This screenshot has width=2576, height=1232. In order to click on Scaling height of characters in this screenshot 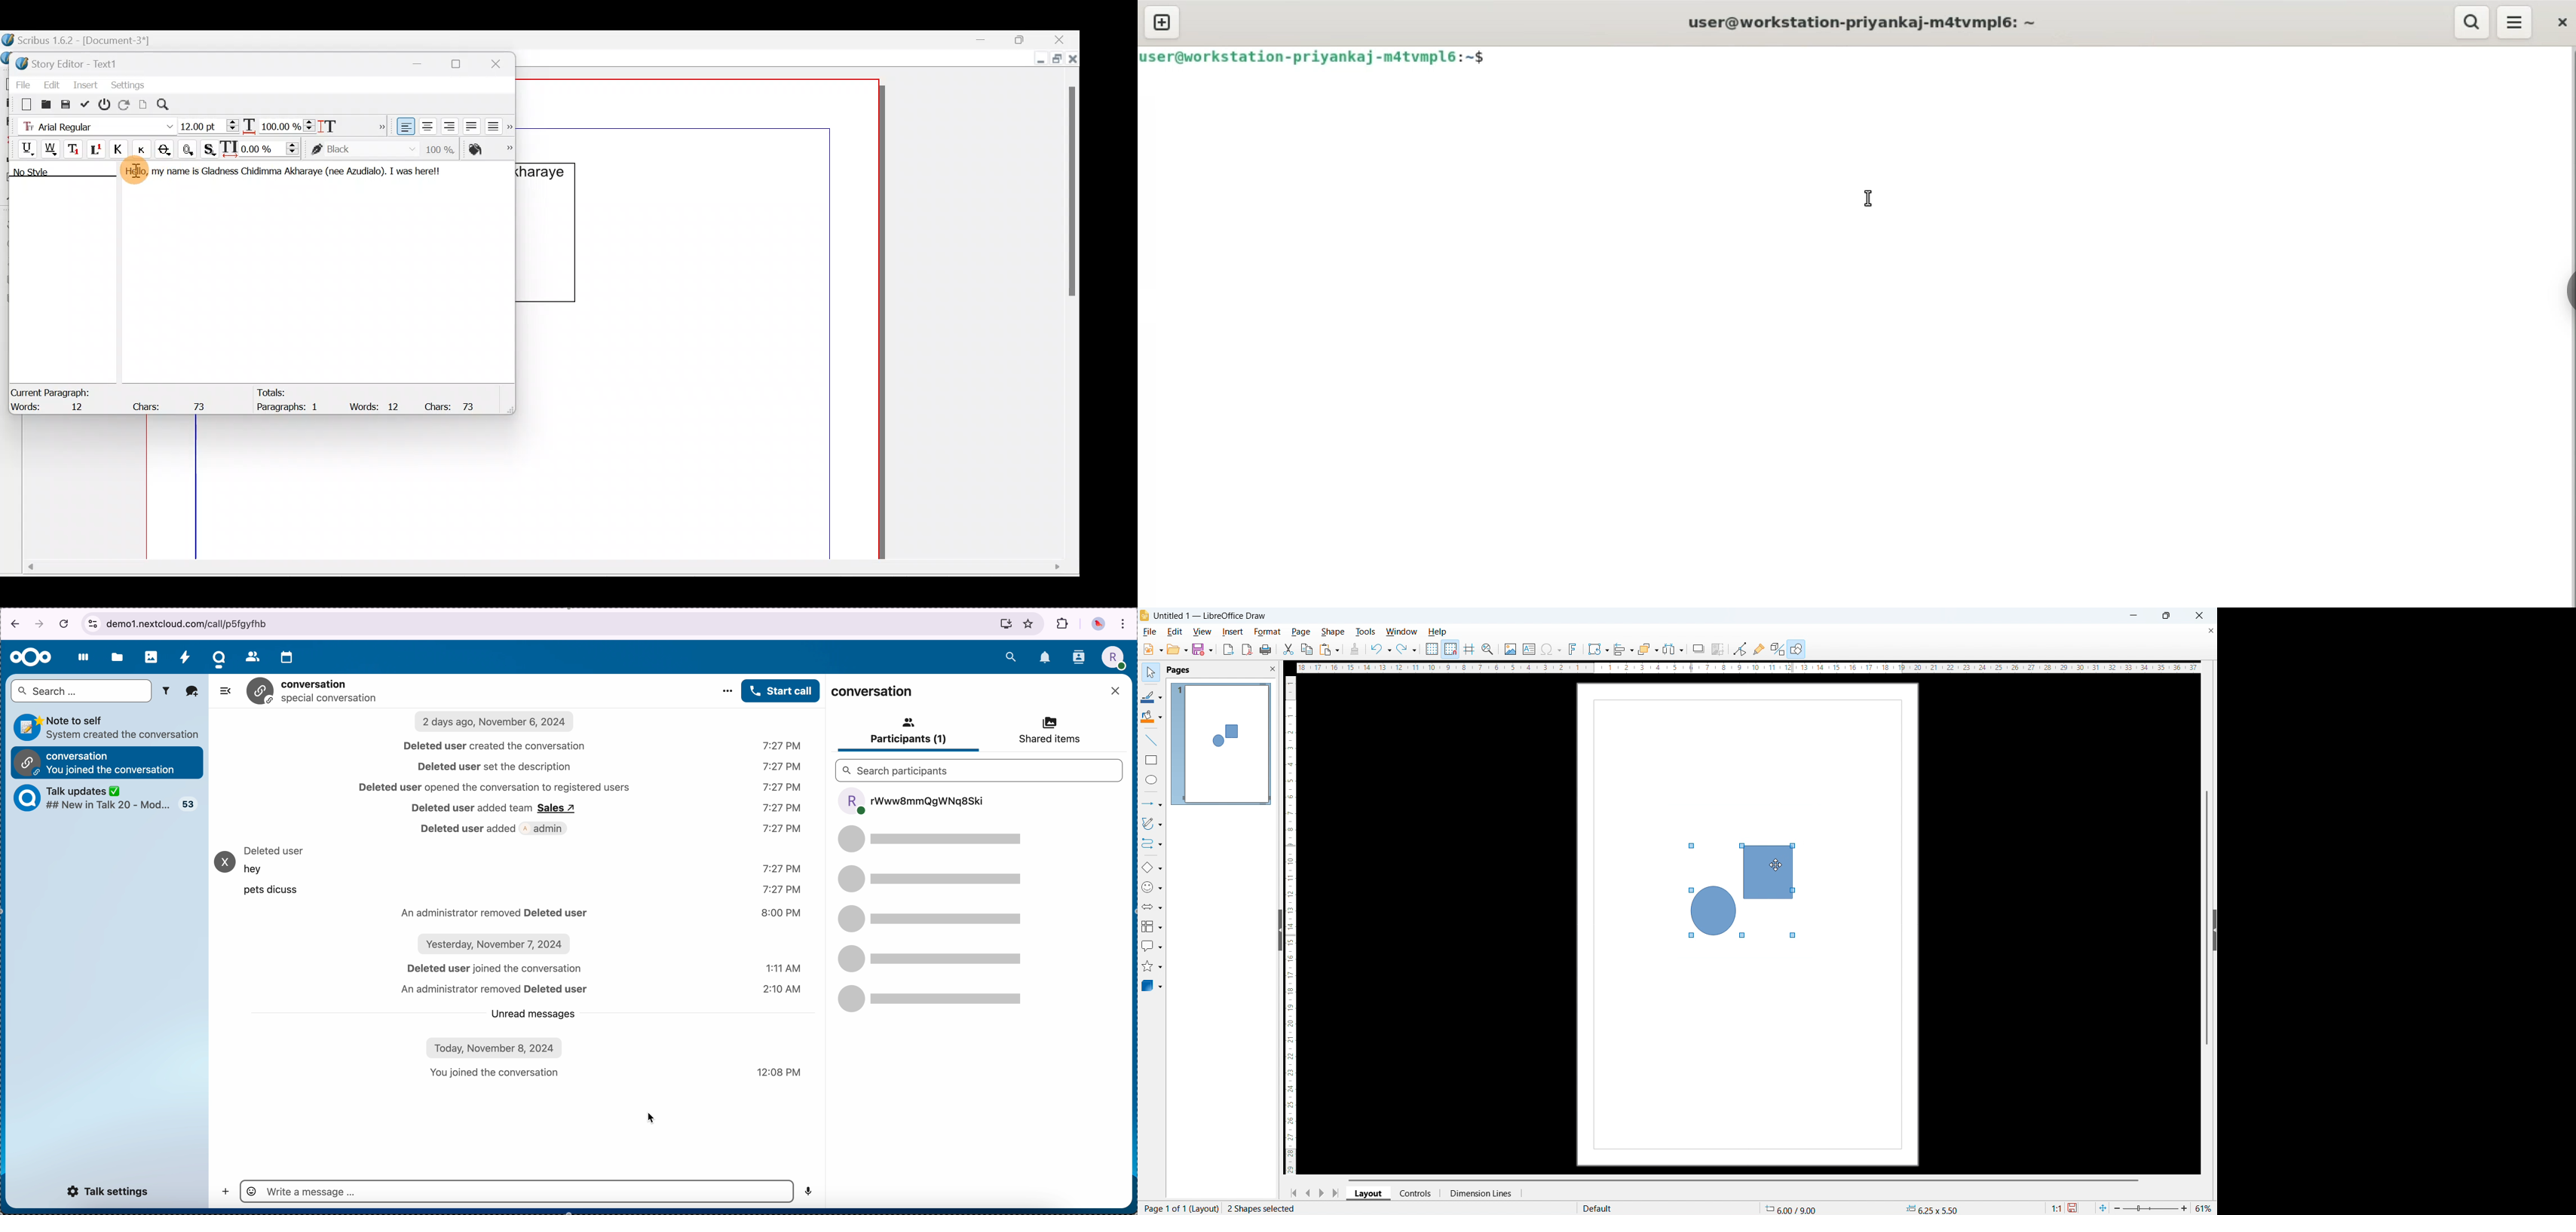, I will do `click(344, 123)`.